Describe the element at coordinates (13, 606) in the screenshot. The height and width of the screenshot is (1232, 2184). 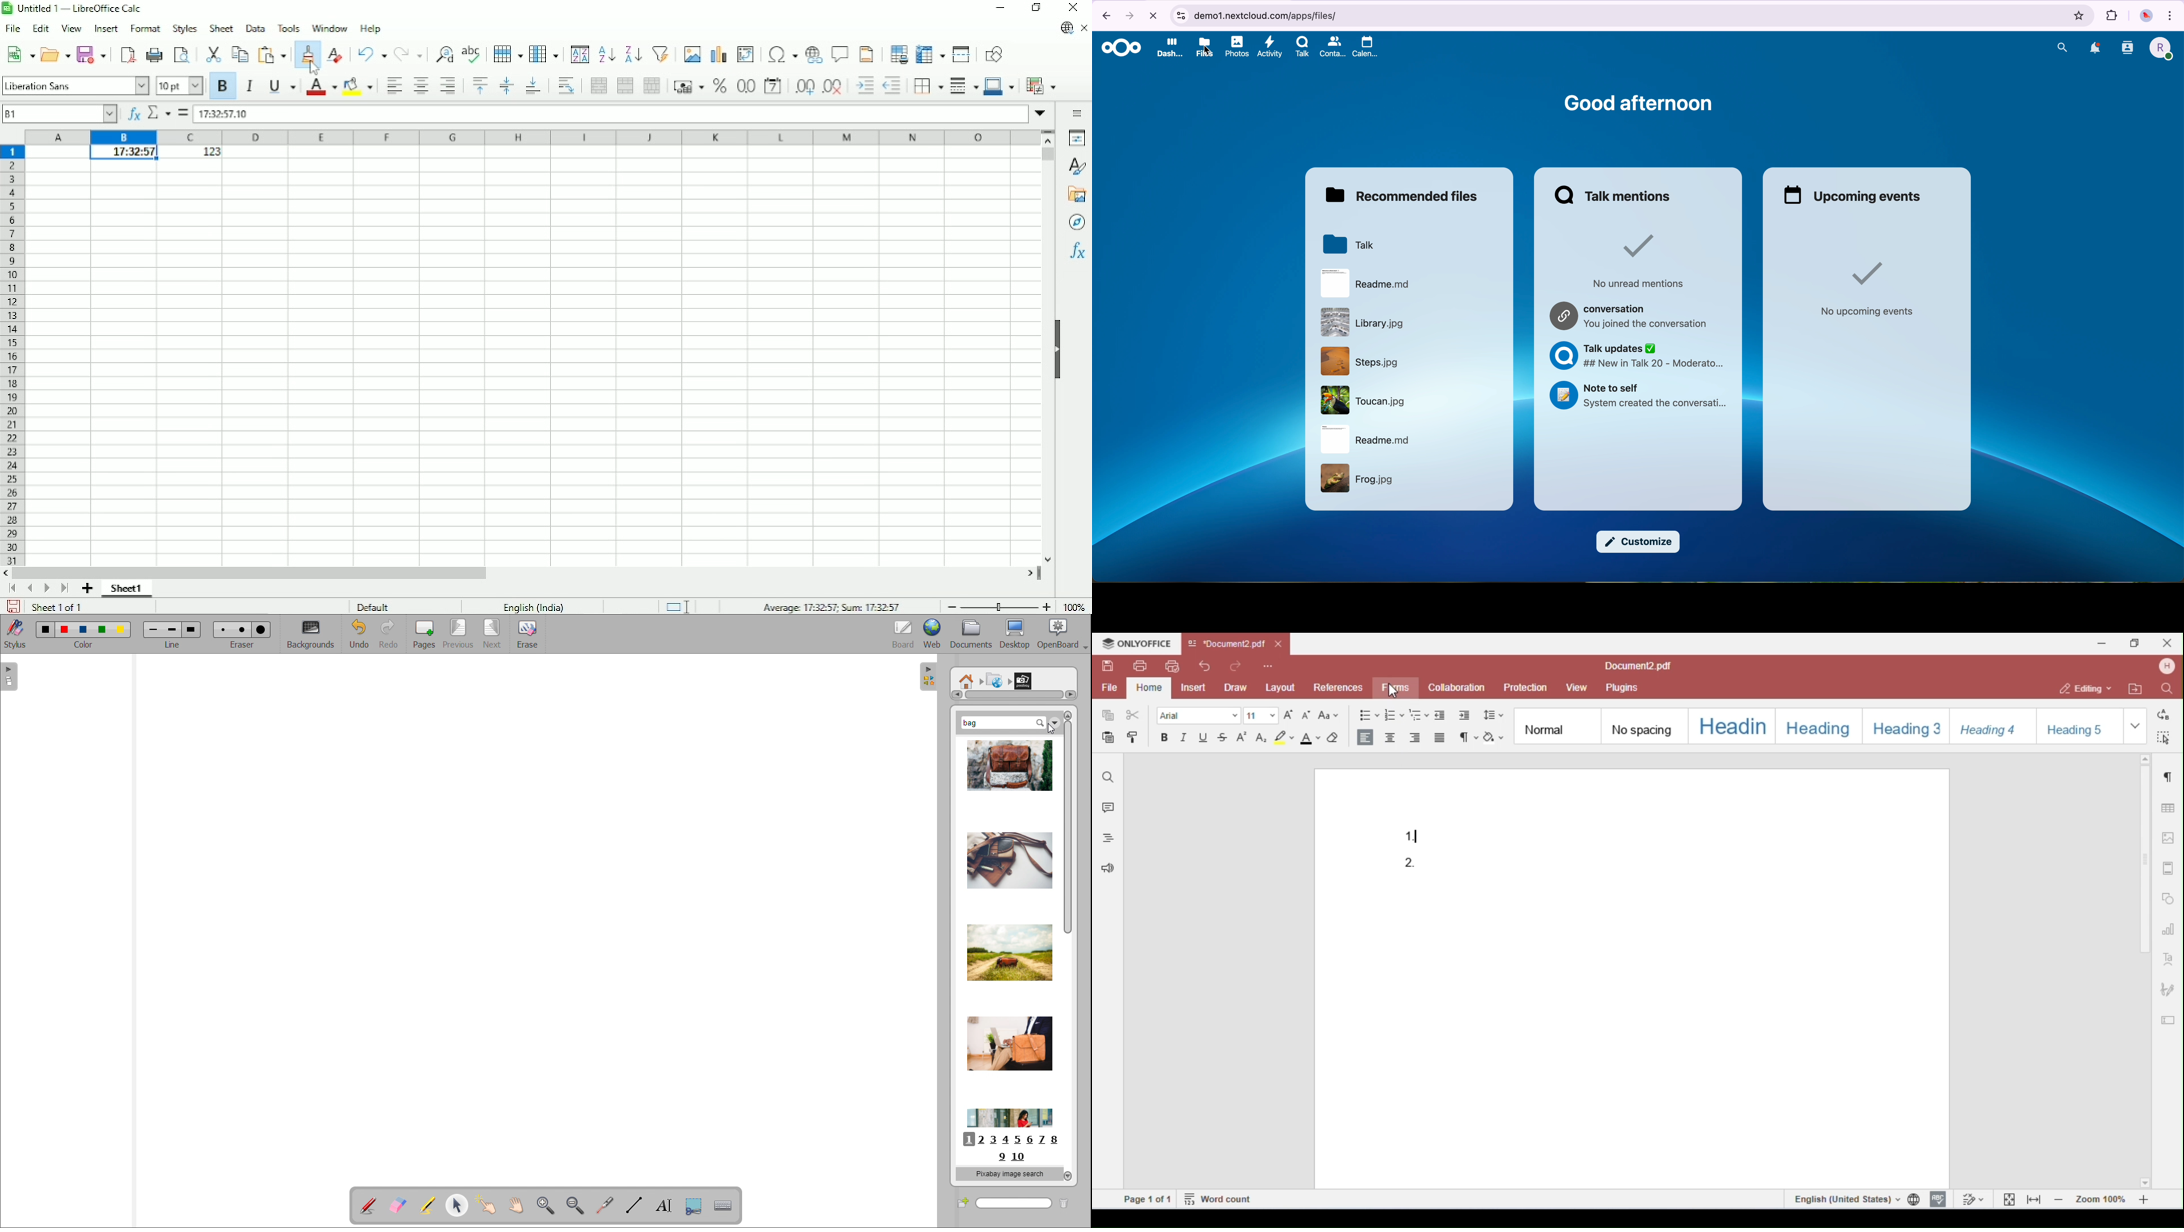
I see `Save` at that location.